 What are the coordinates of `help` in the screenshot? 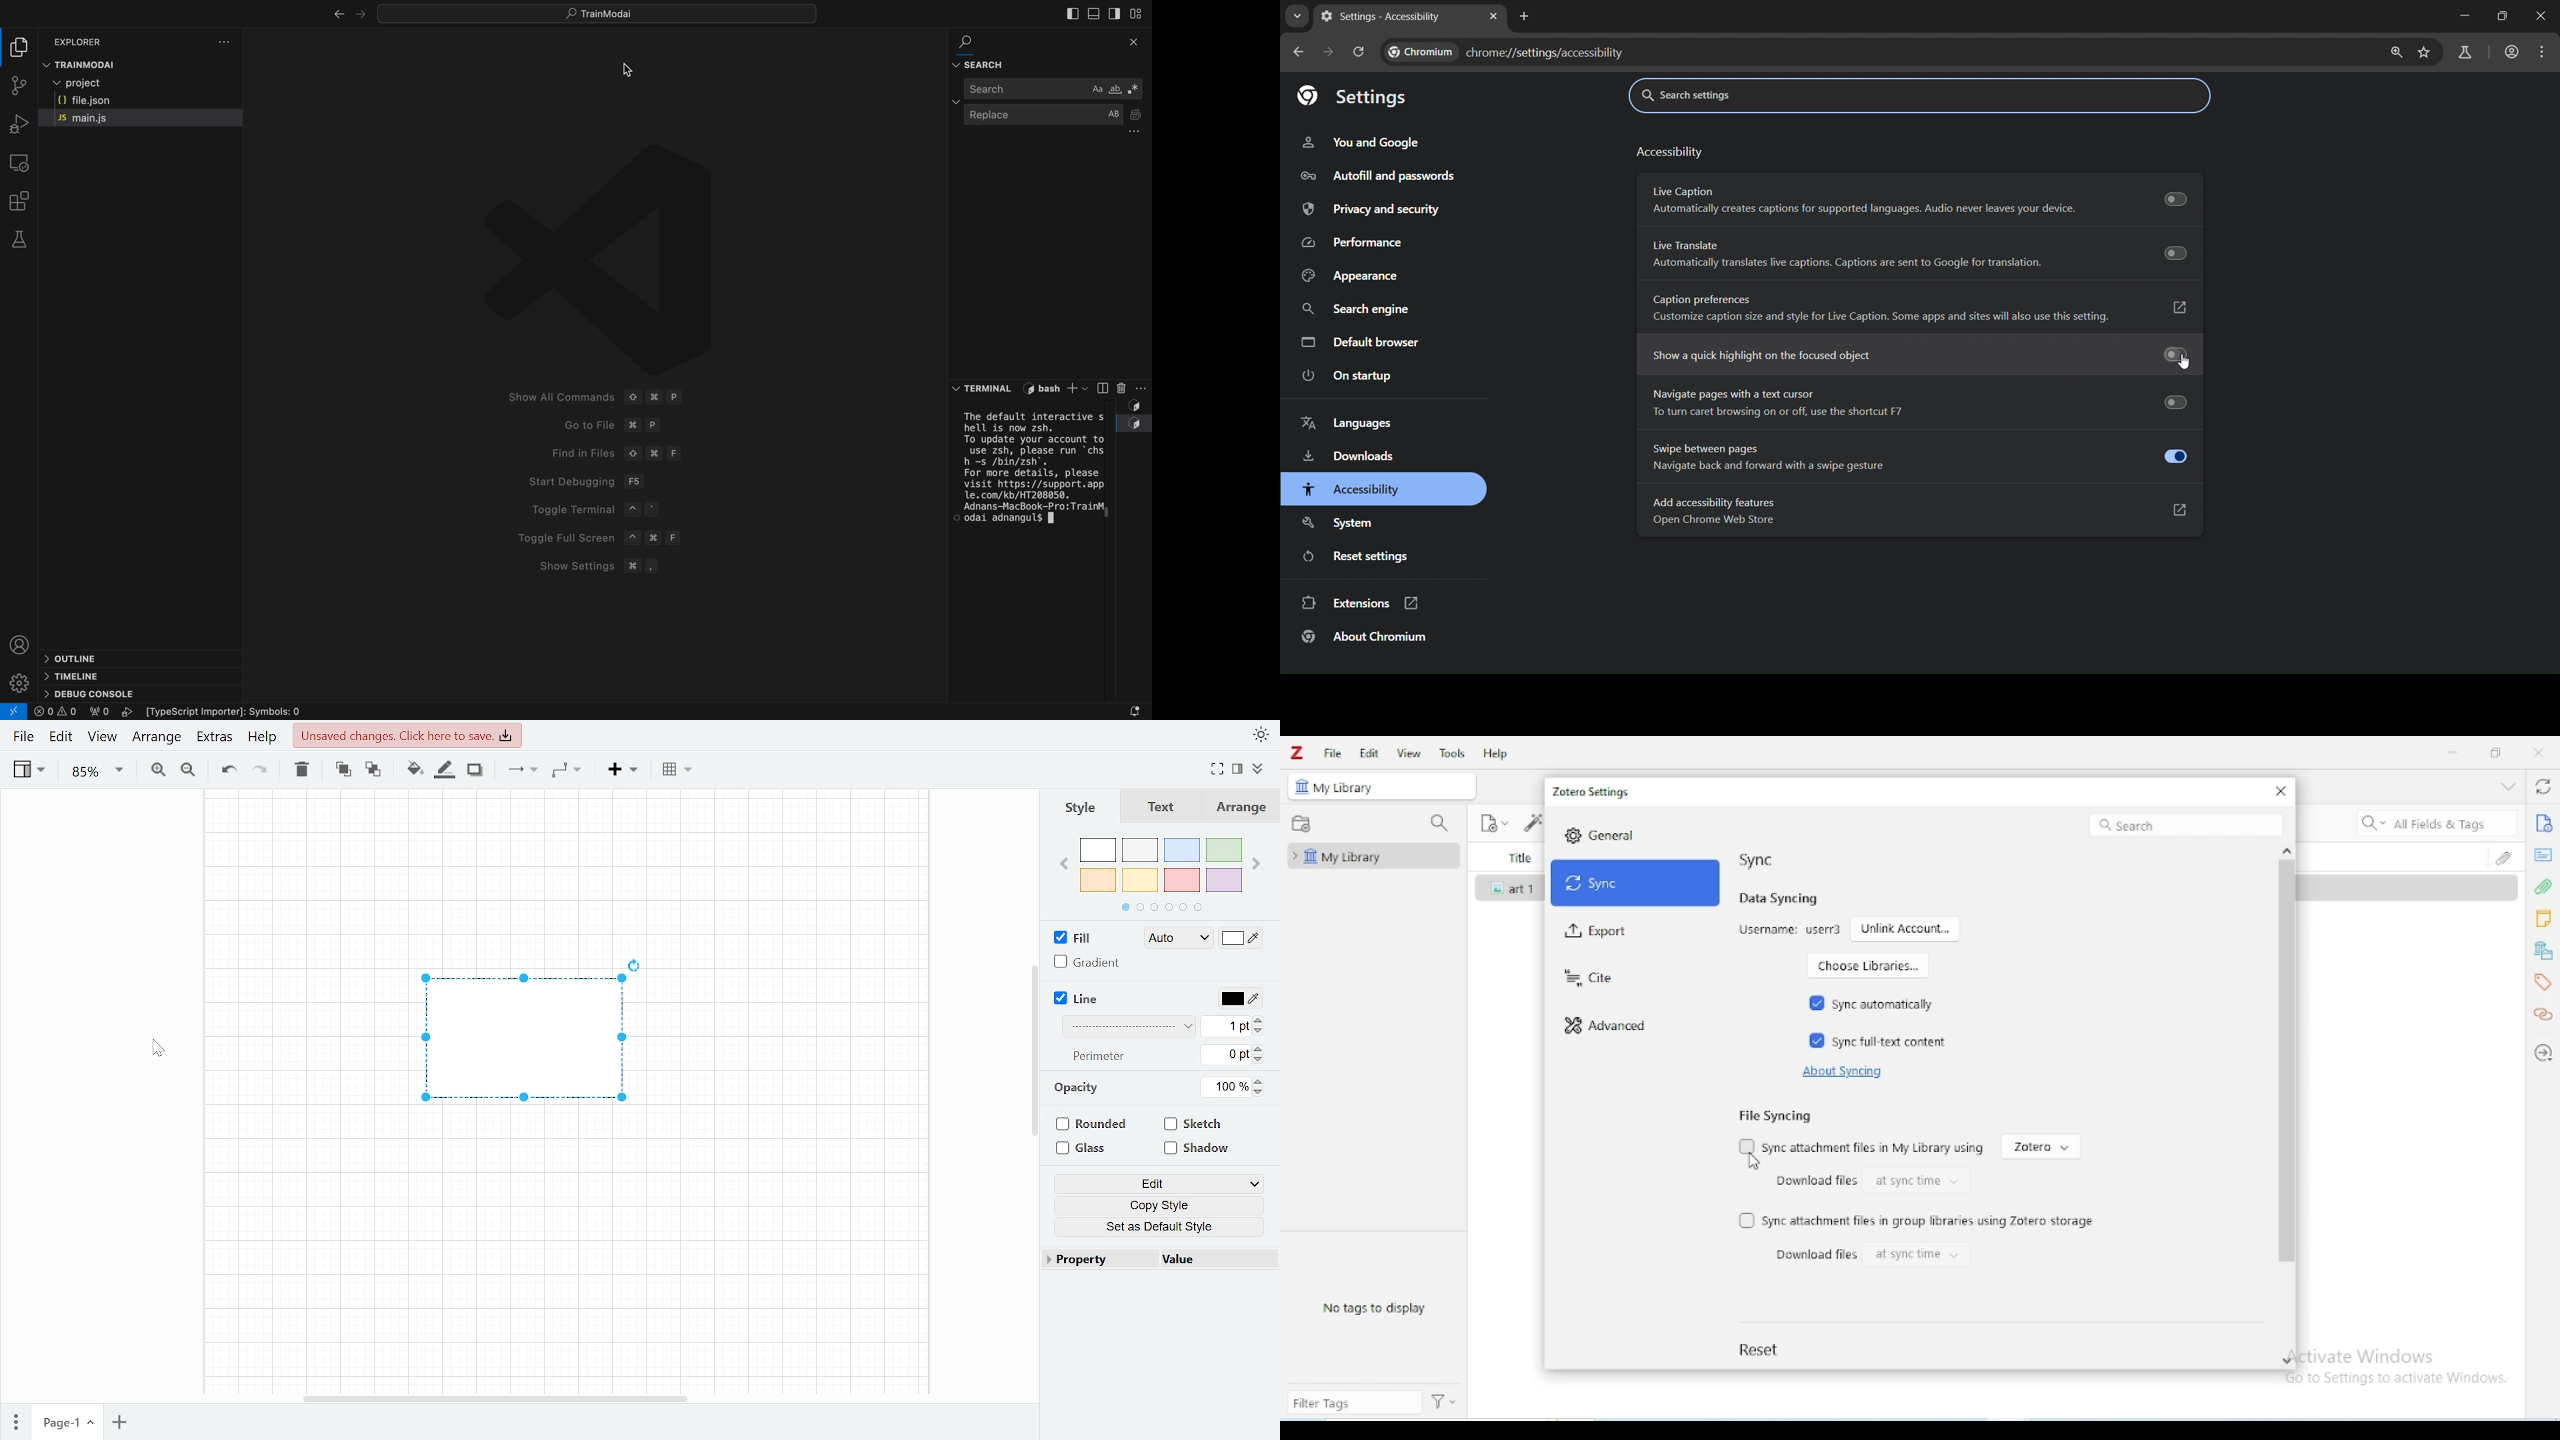 It's located at (1495, 753).